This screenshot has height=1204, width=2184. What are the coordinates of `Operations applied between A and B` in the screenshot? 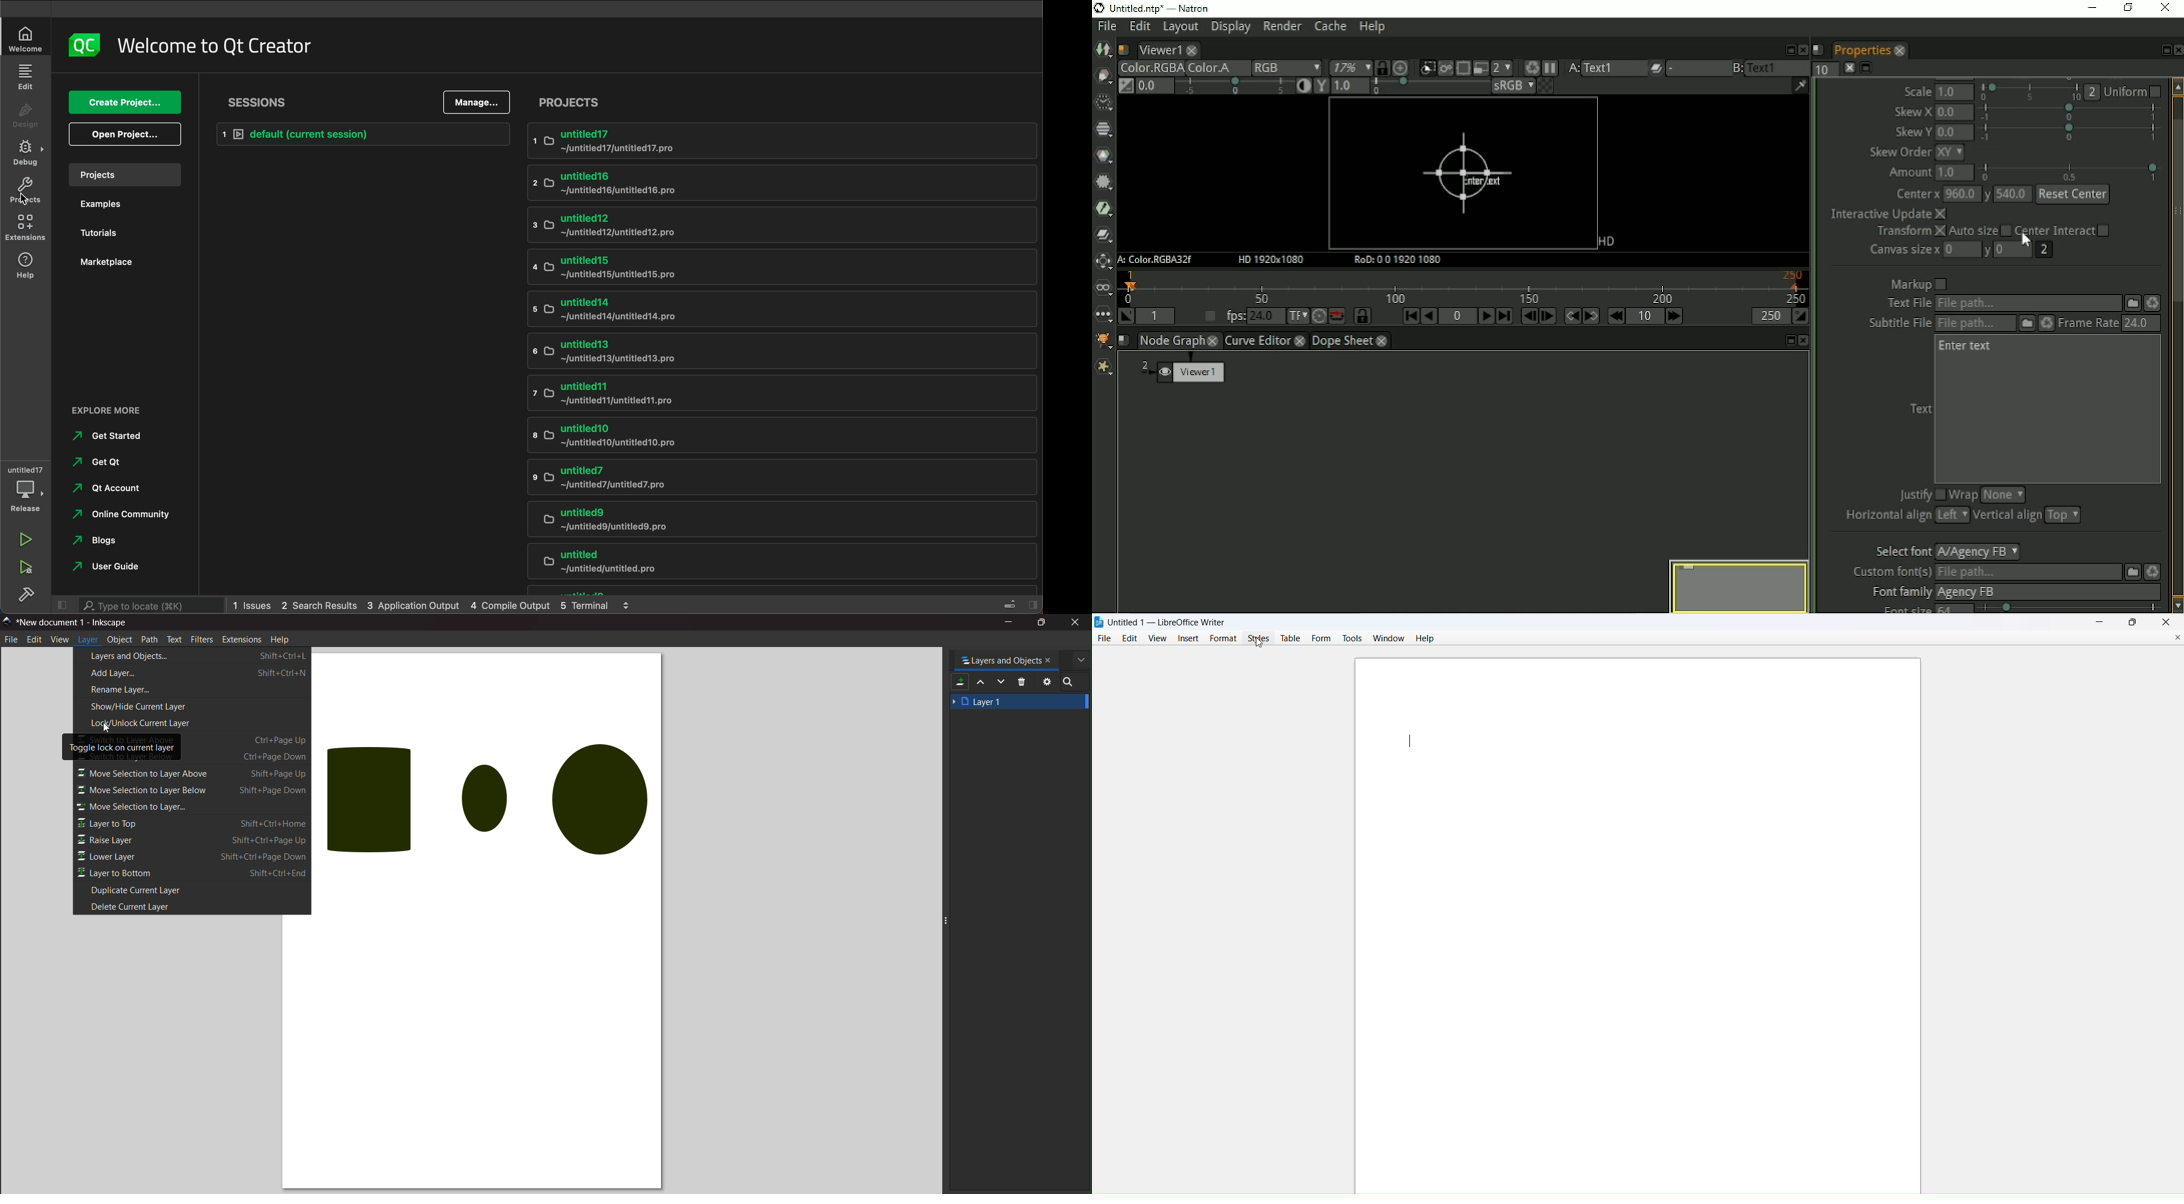 It's located at (1656, 68).